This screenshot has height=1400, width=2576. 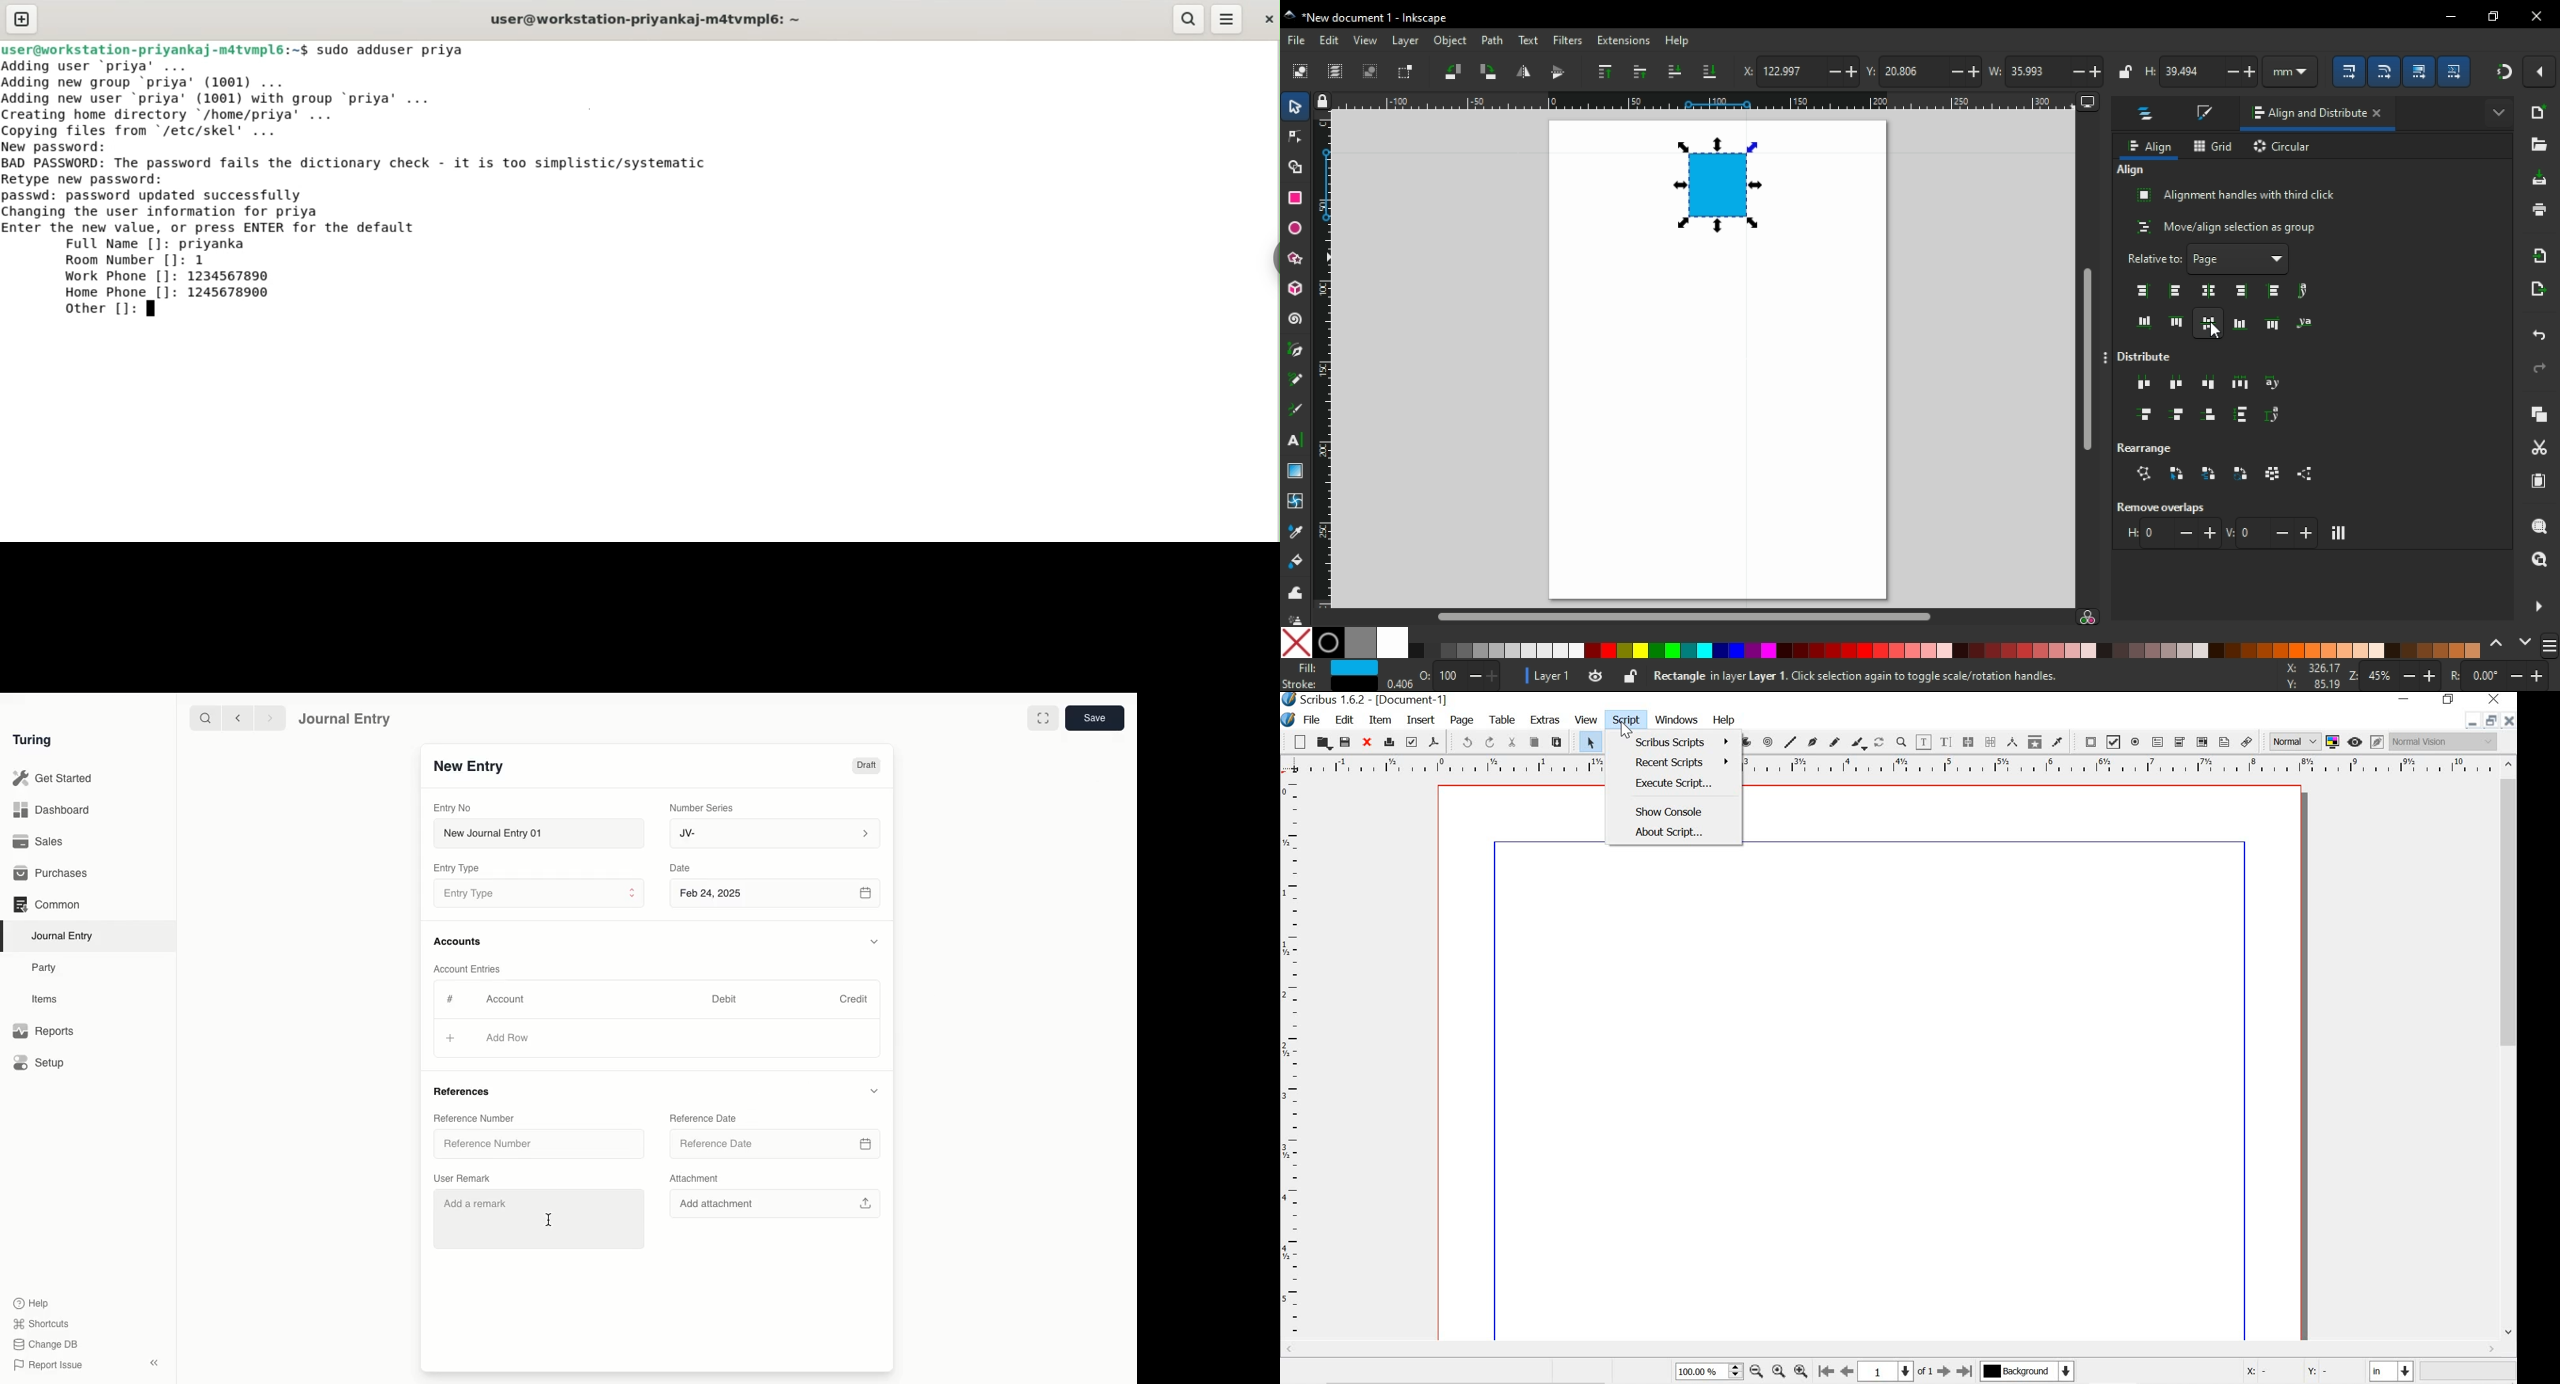 What do you see at coordinates (2456, 70) in the screenshot?
I see `move patterns along with the object` at bounding box center [2456, 70].